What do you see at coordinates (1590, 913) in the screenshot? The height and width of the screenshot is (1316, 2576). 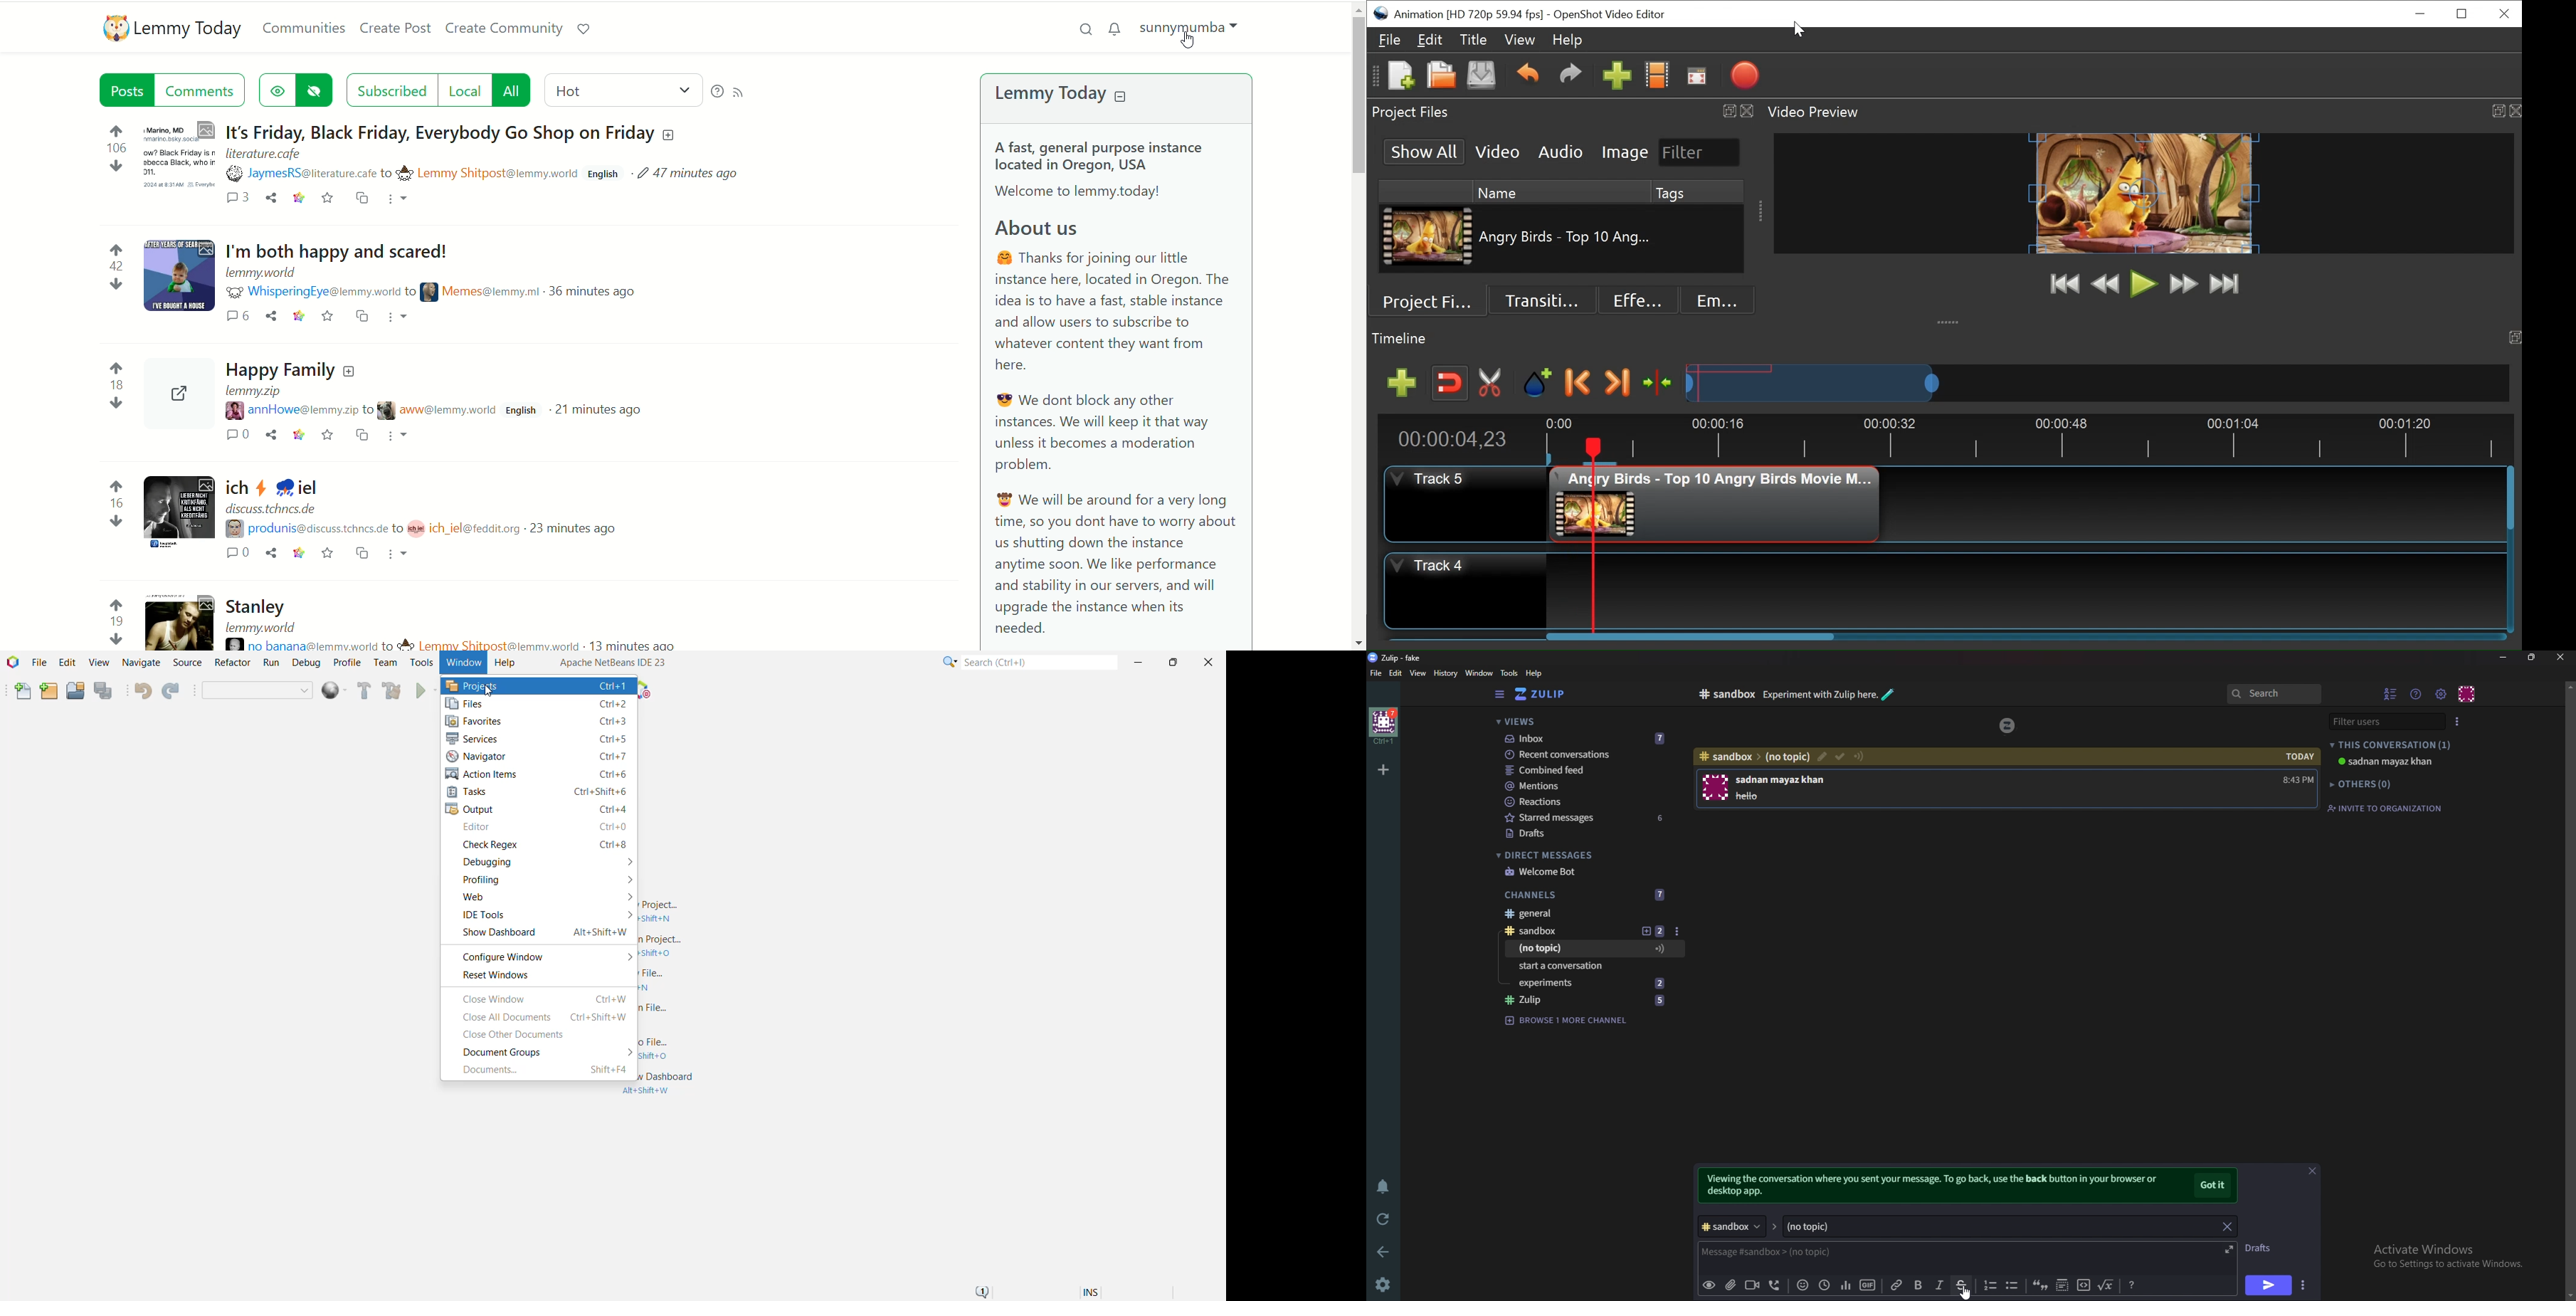 I see `General` at bounding box center [1590, 913].